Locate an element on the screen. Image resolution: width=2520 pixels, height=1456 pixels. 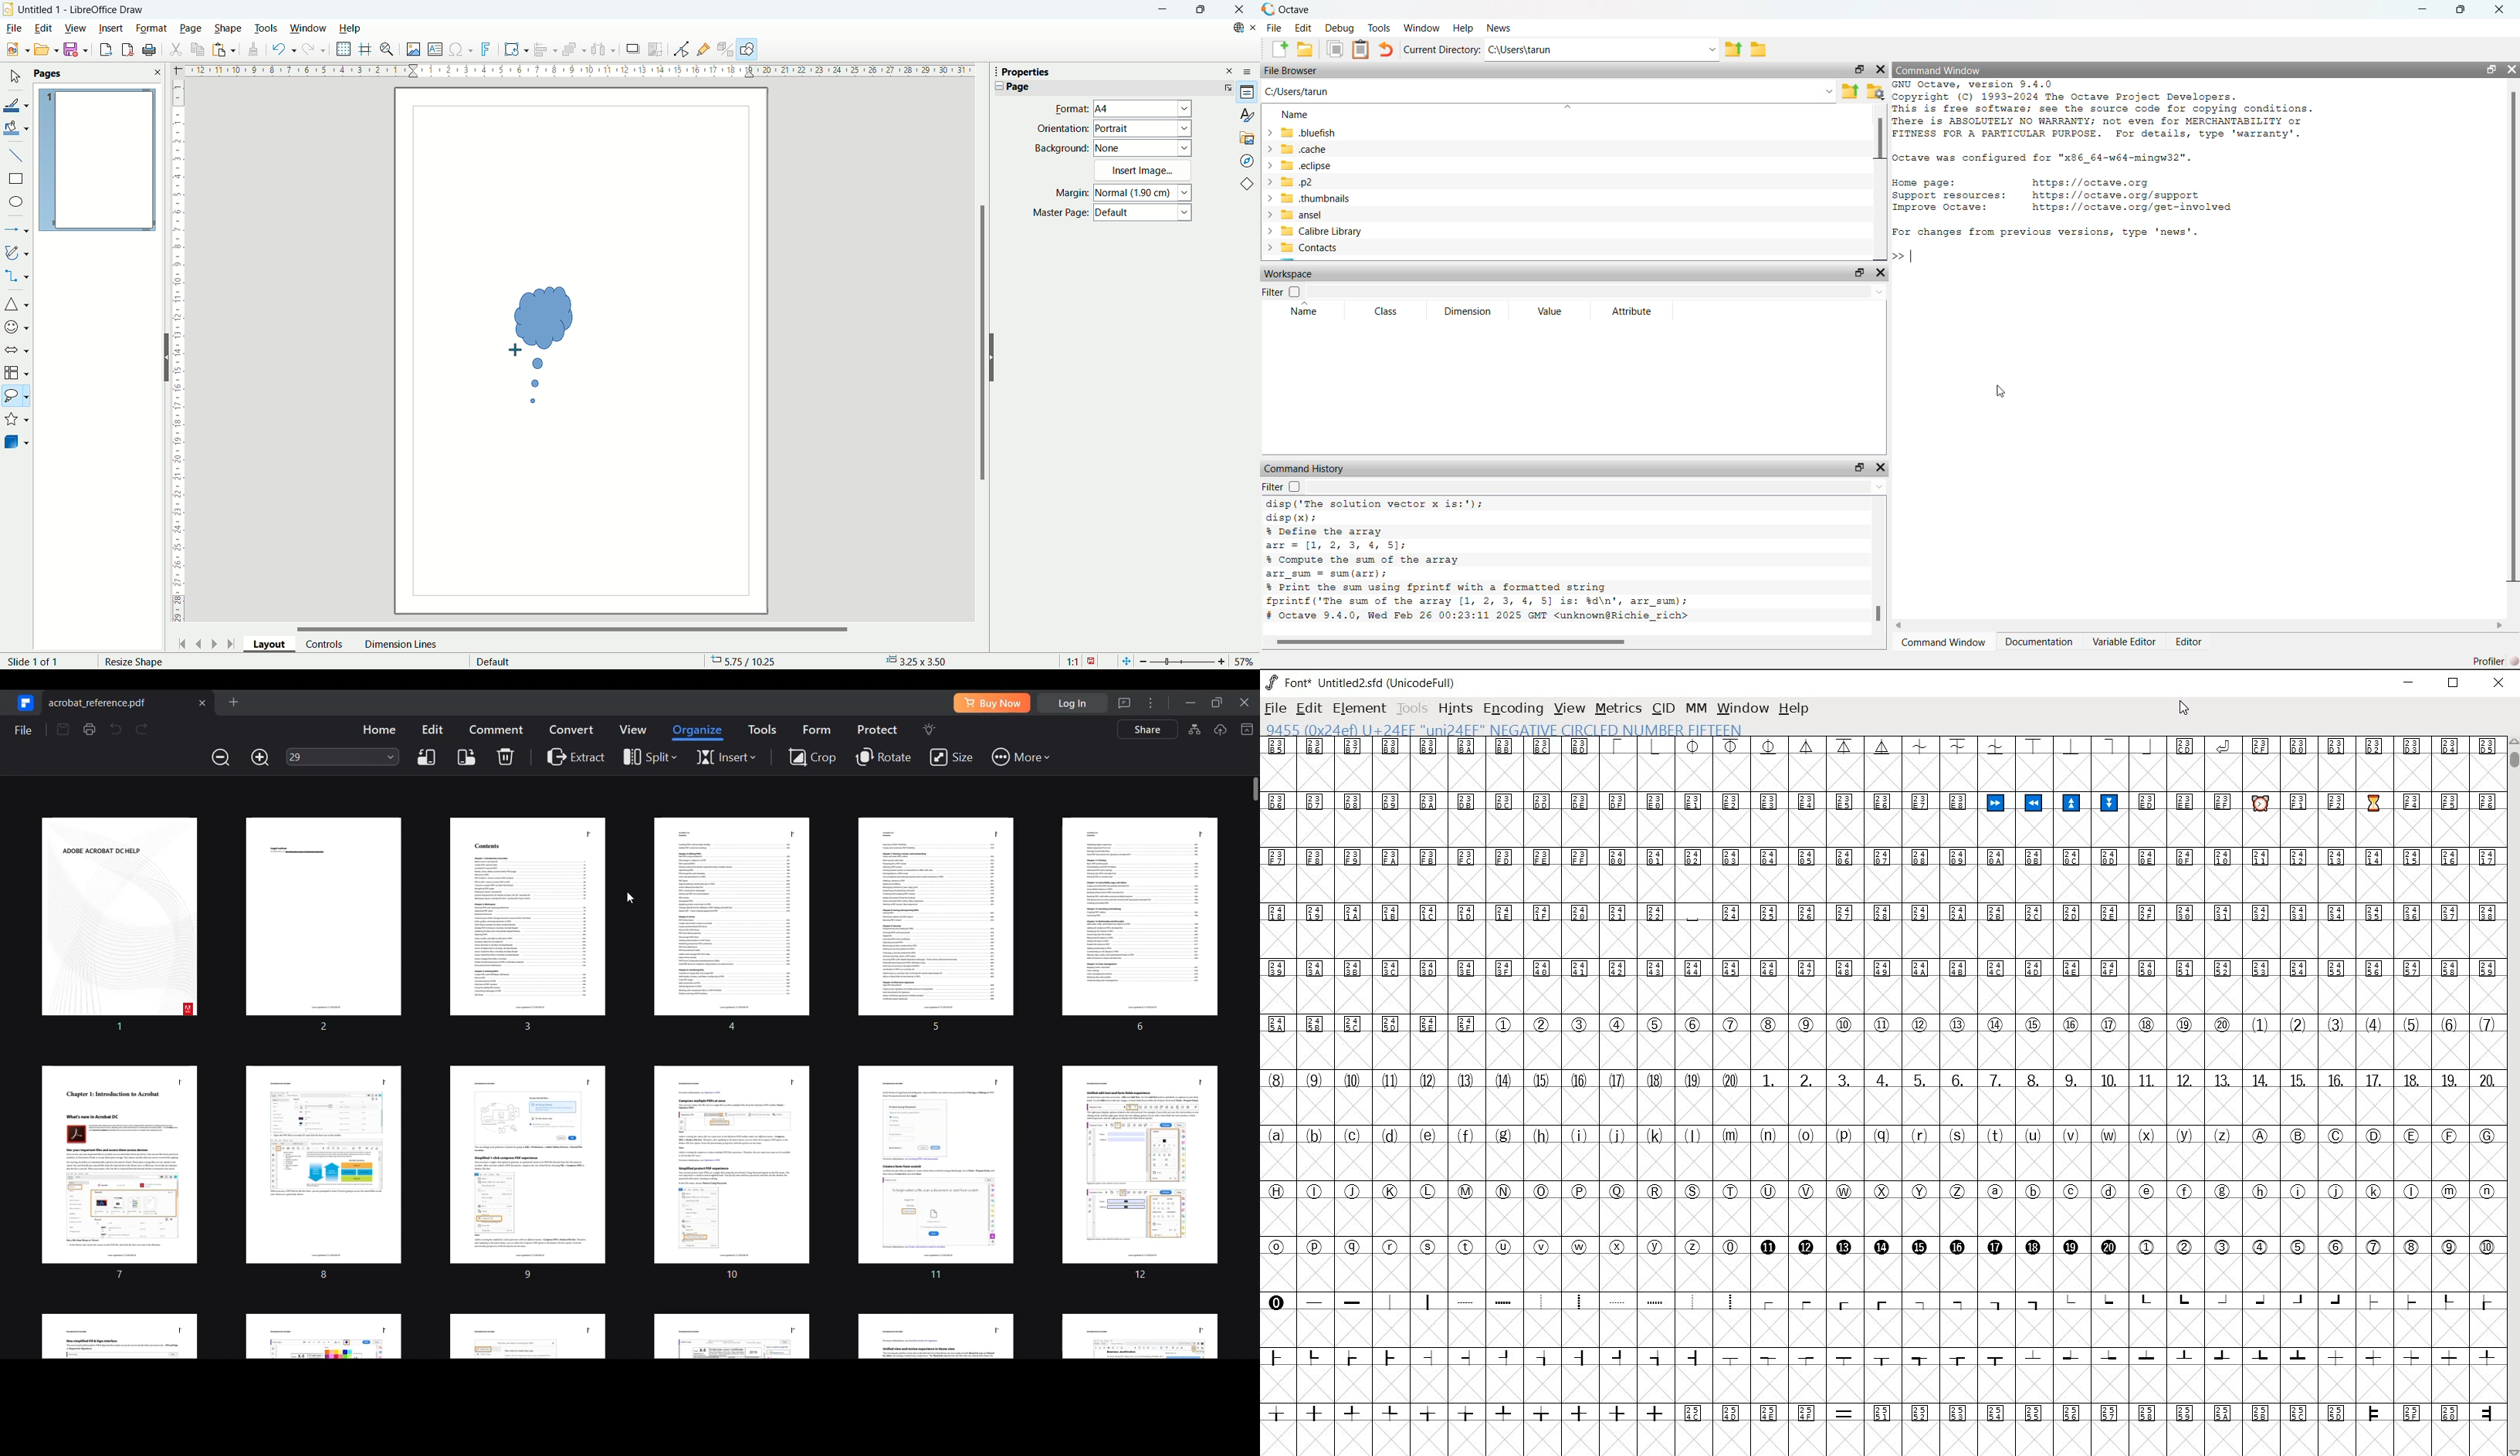
Editor is located at coordinates (2191, 644).